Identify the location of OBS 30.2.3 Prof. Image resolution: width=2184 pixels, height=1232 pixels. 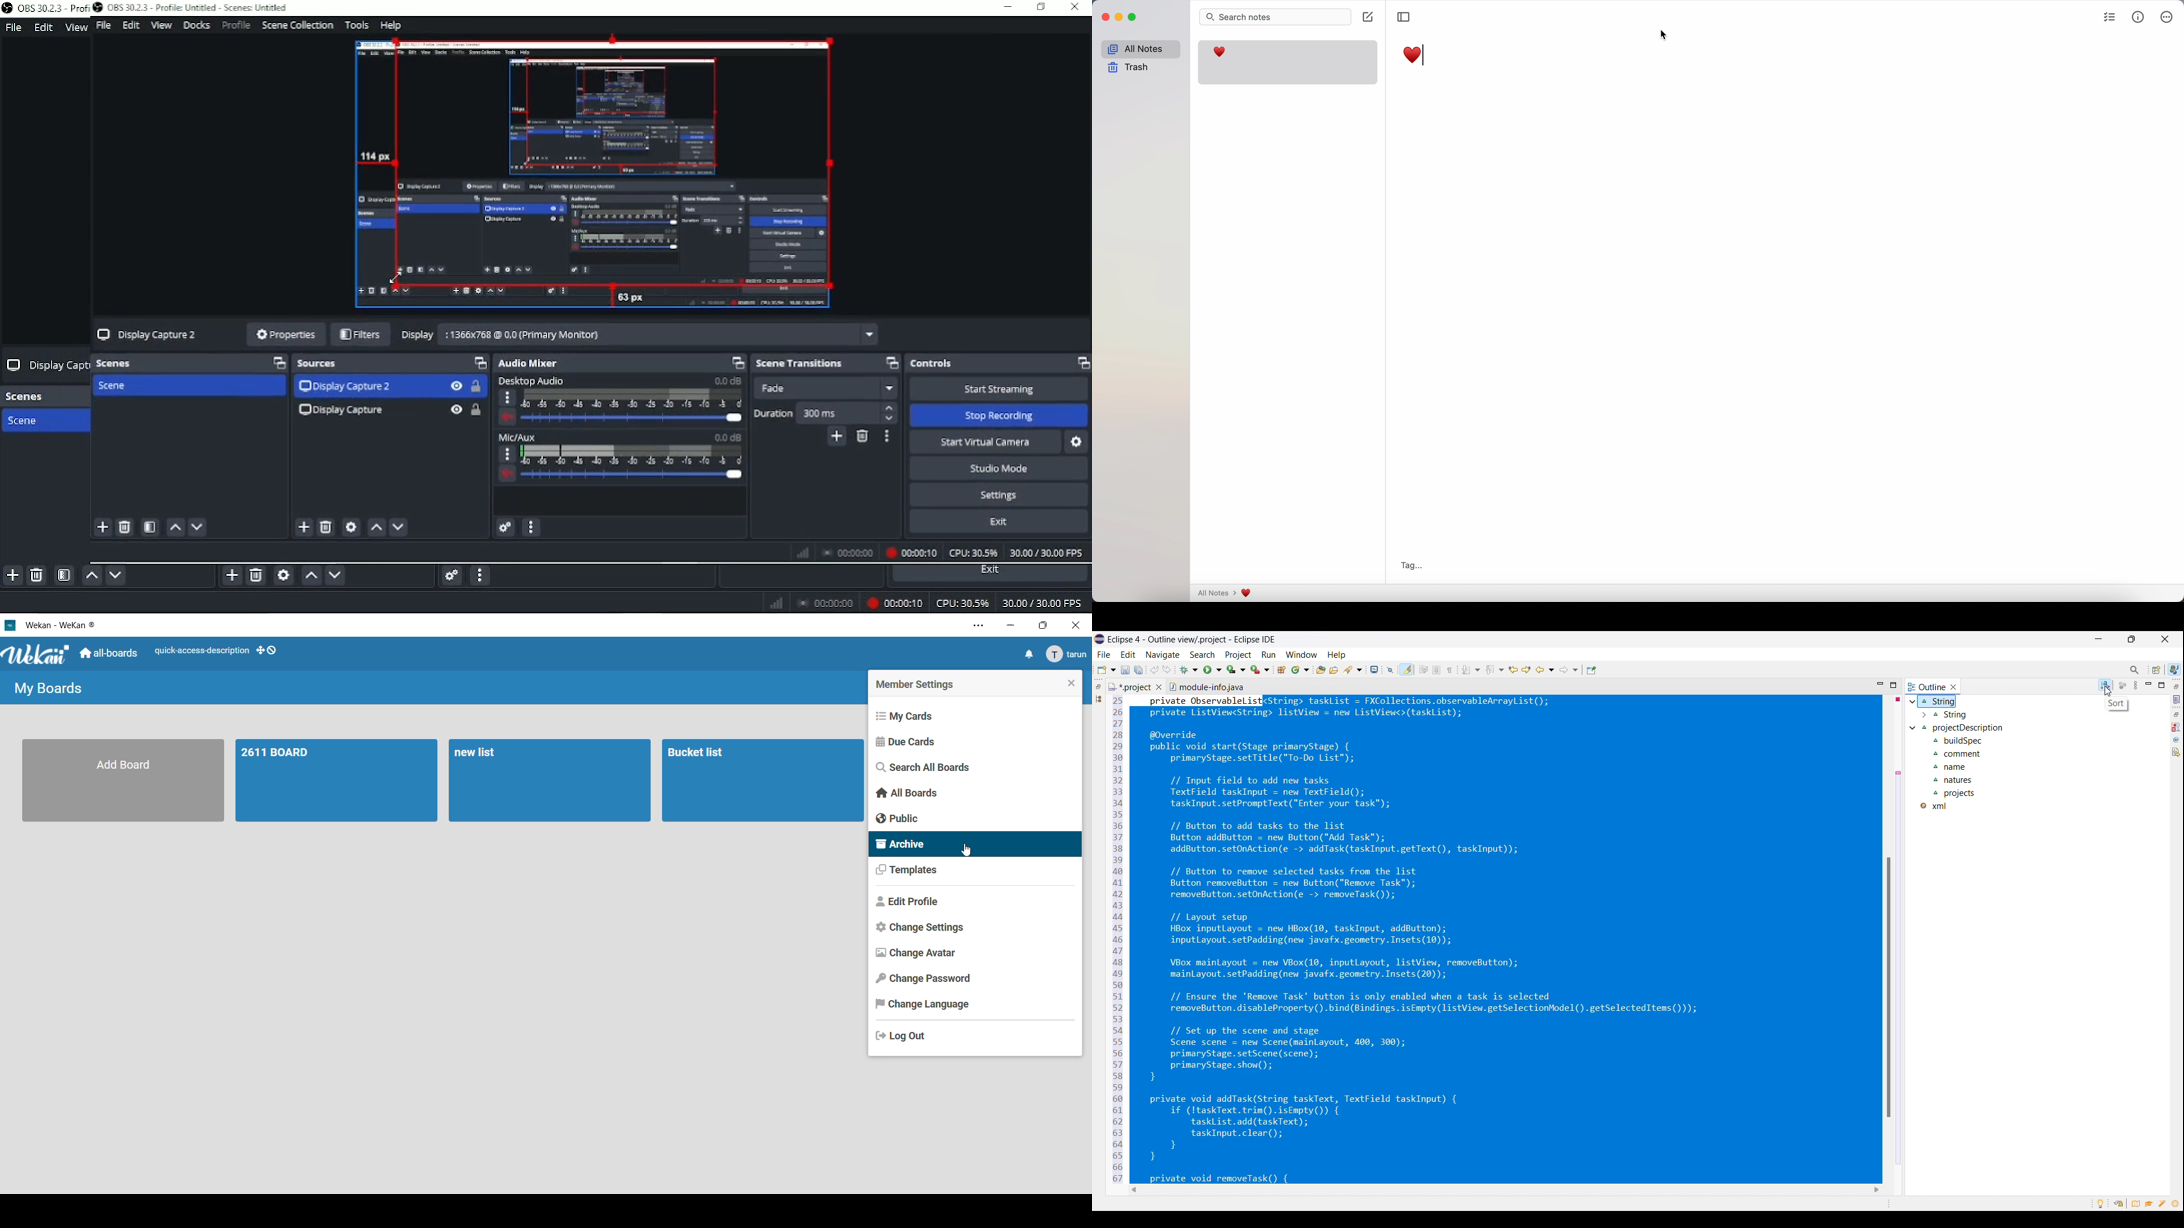
(45, 9).